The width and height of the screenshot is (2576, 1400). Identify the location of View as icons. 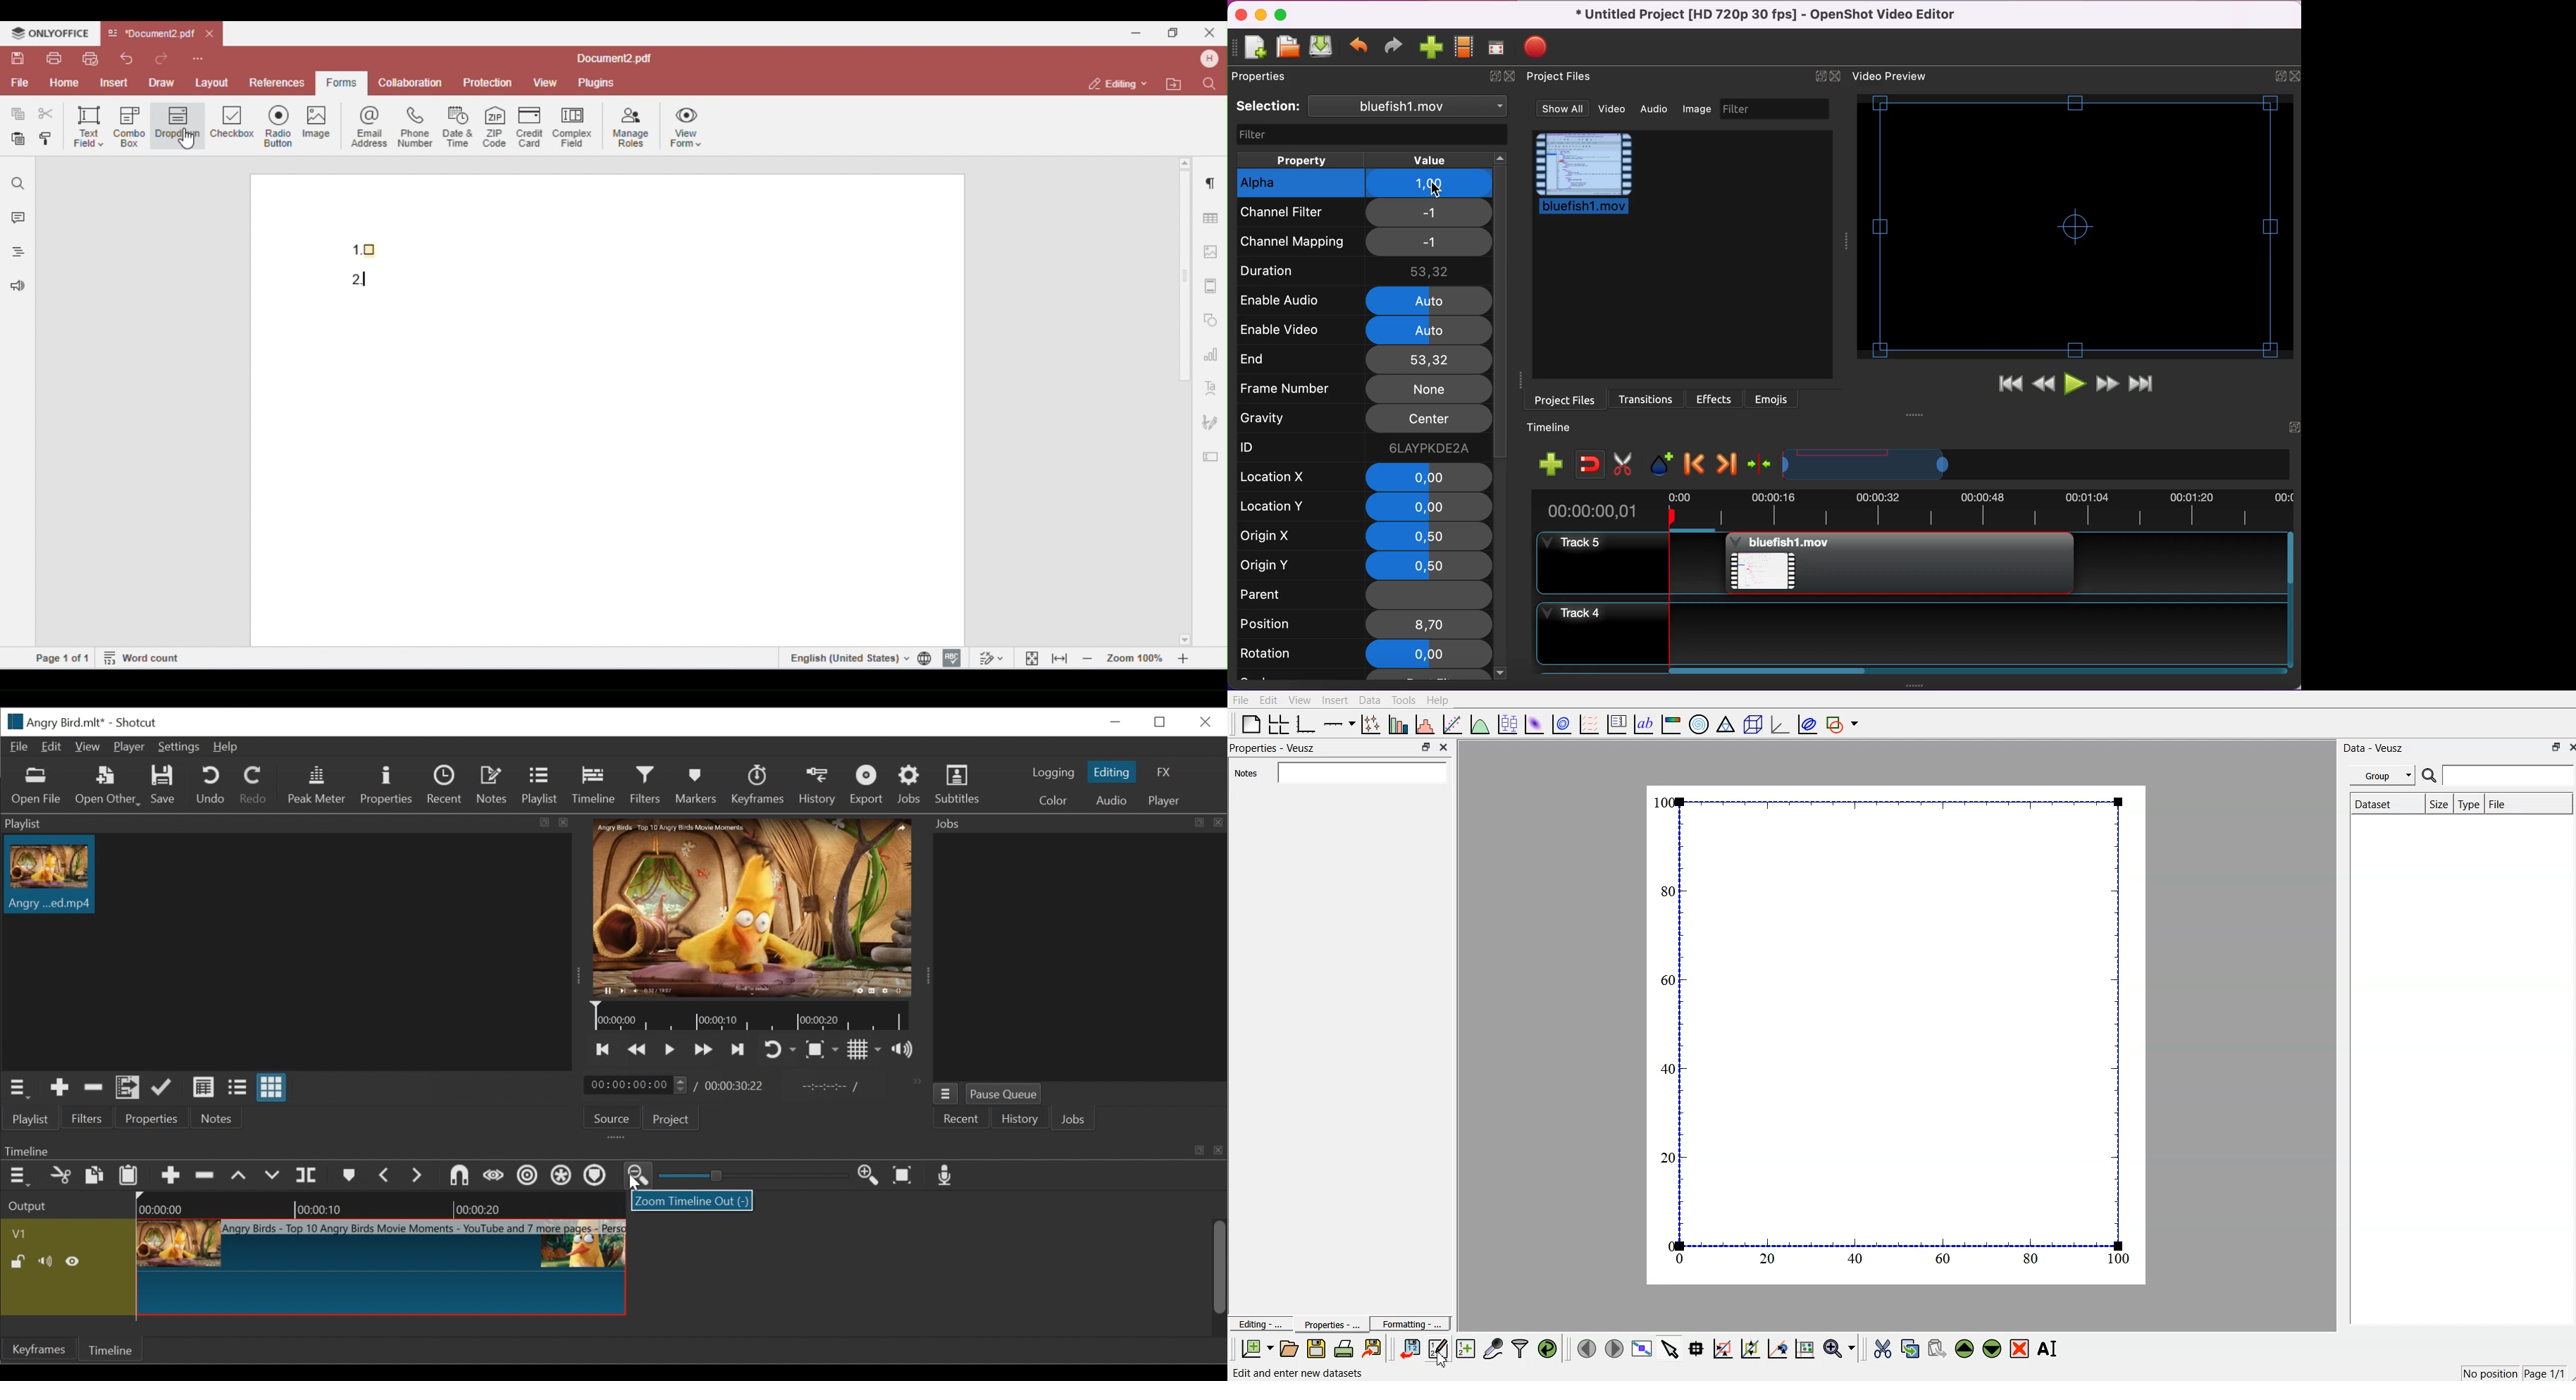
(272, 1088).